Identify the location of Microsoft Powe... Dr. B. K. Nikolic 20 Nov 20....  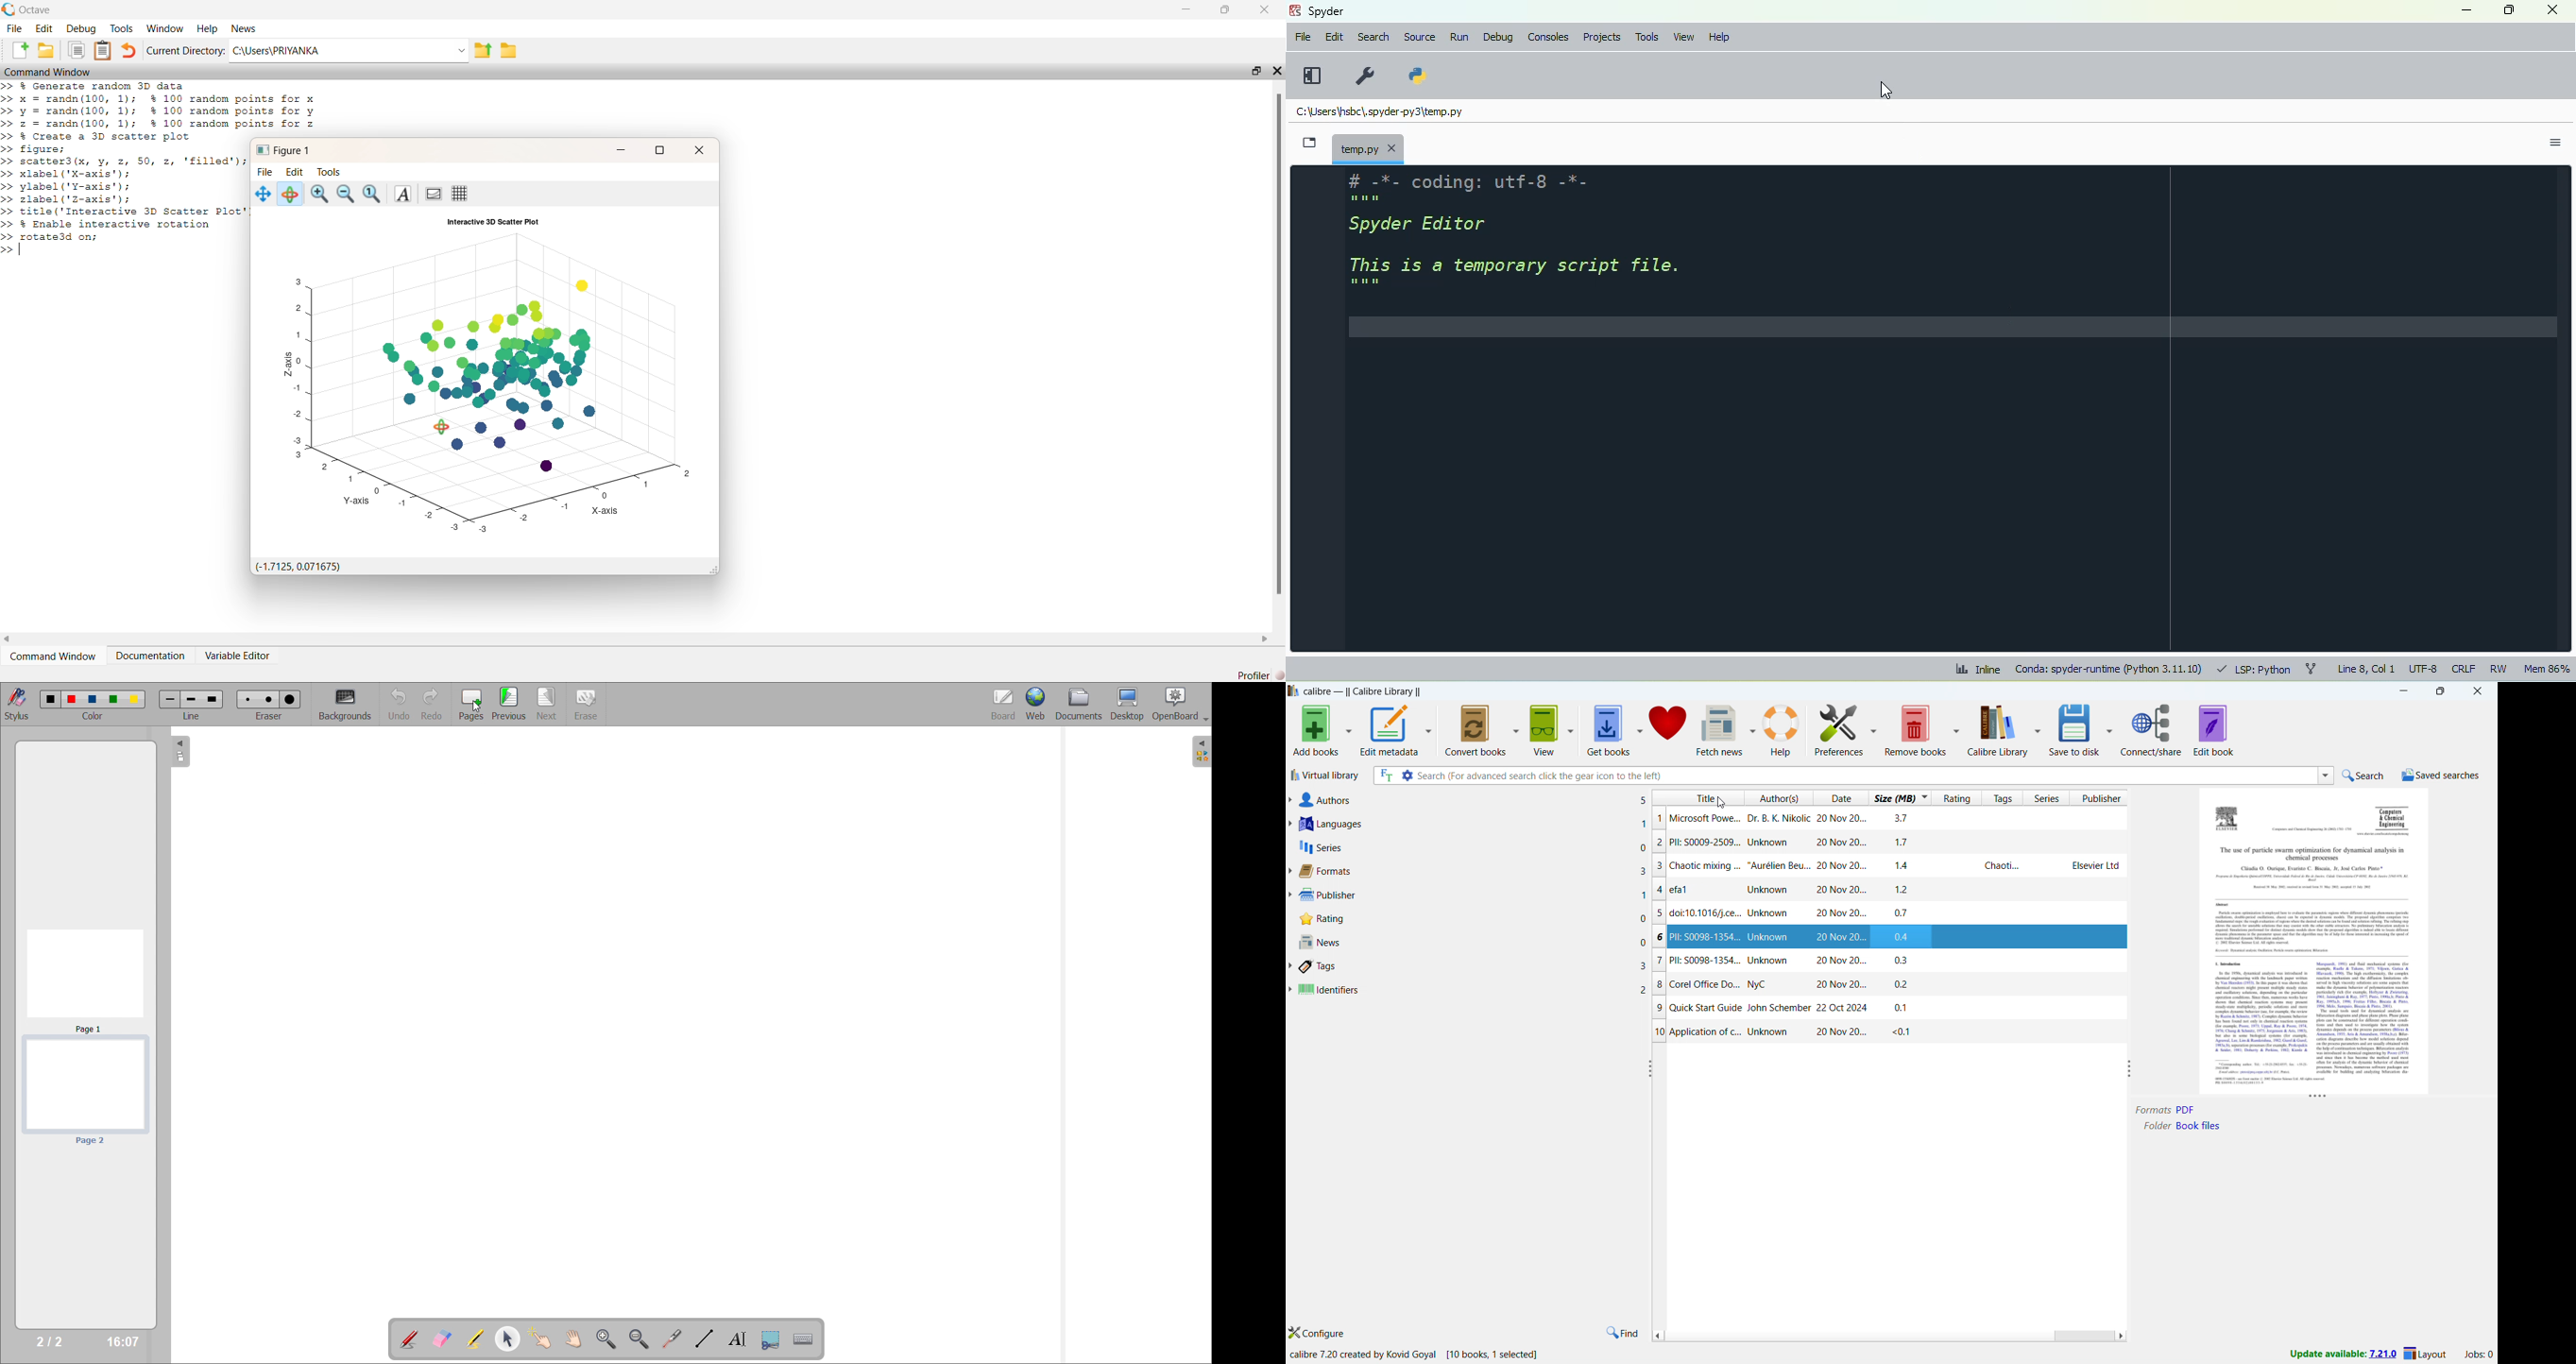
(1770, 818).